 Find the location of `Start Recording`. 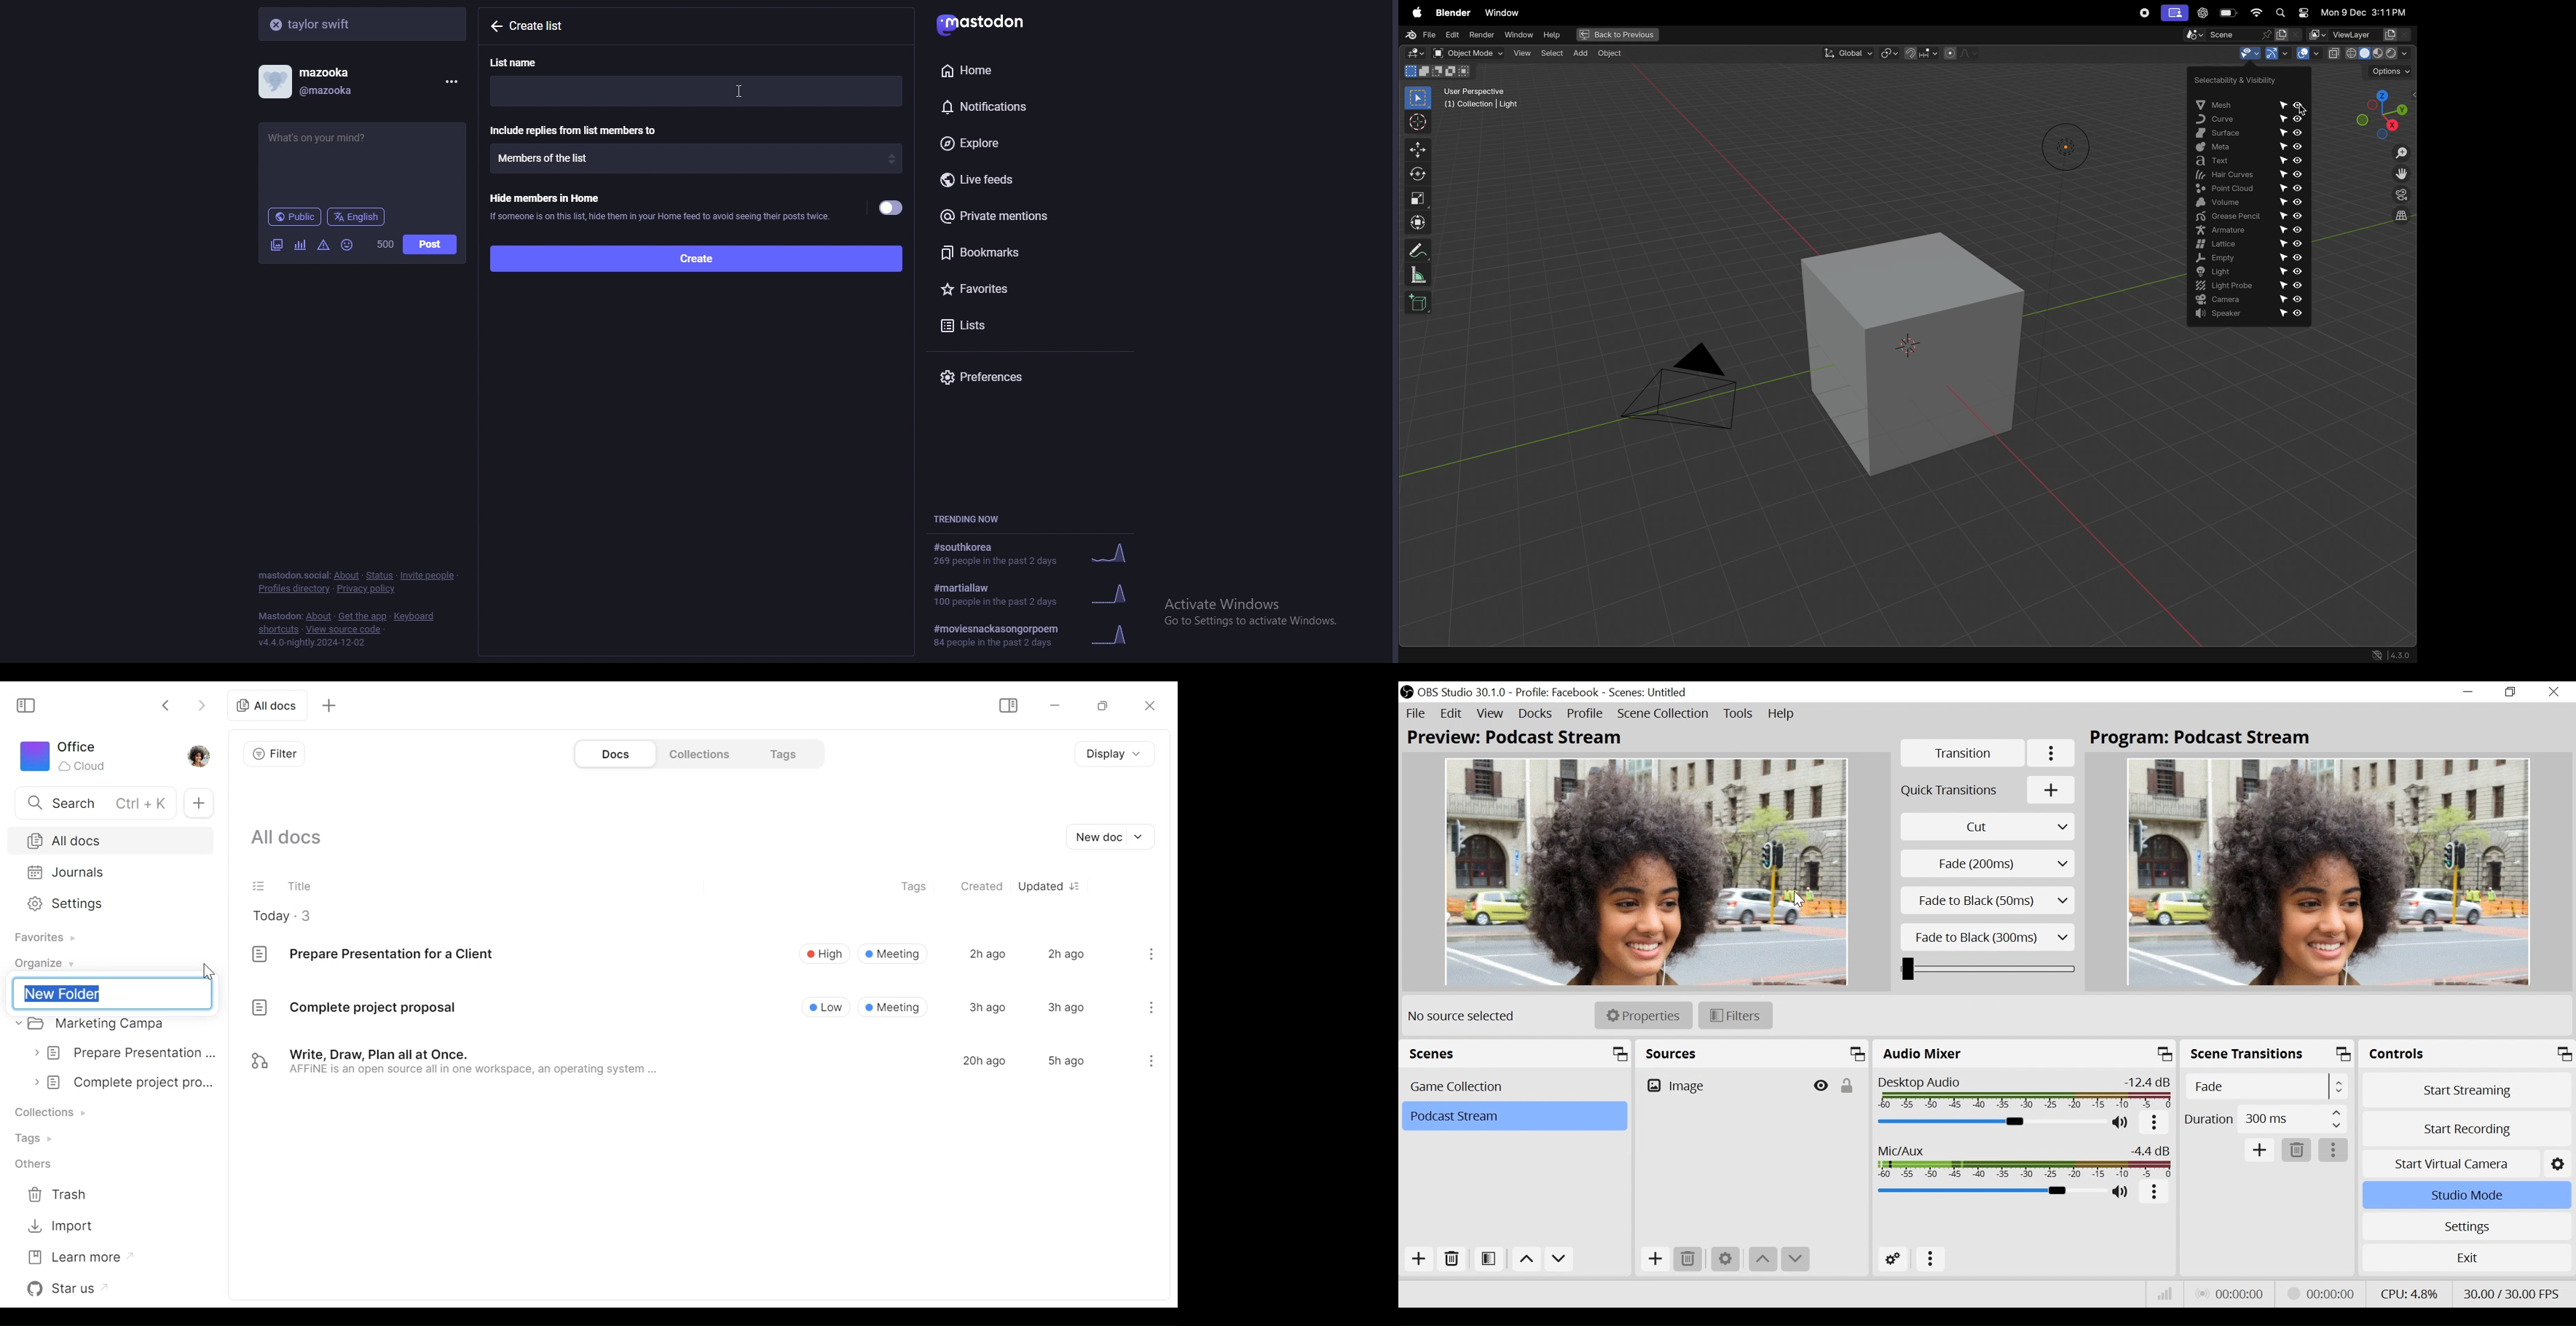

Start Recording is located at coordinates (2465, 1128).